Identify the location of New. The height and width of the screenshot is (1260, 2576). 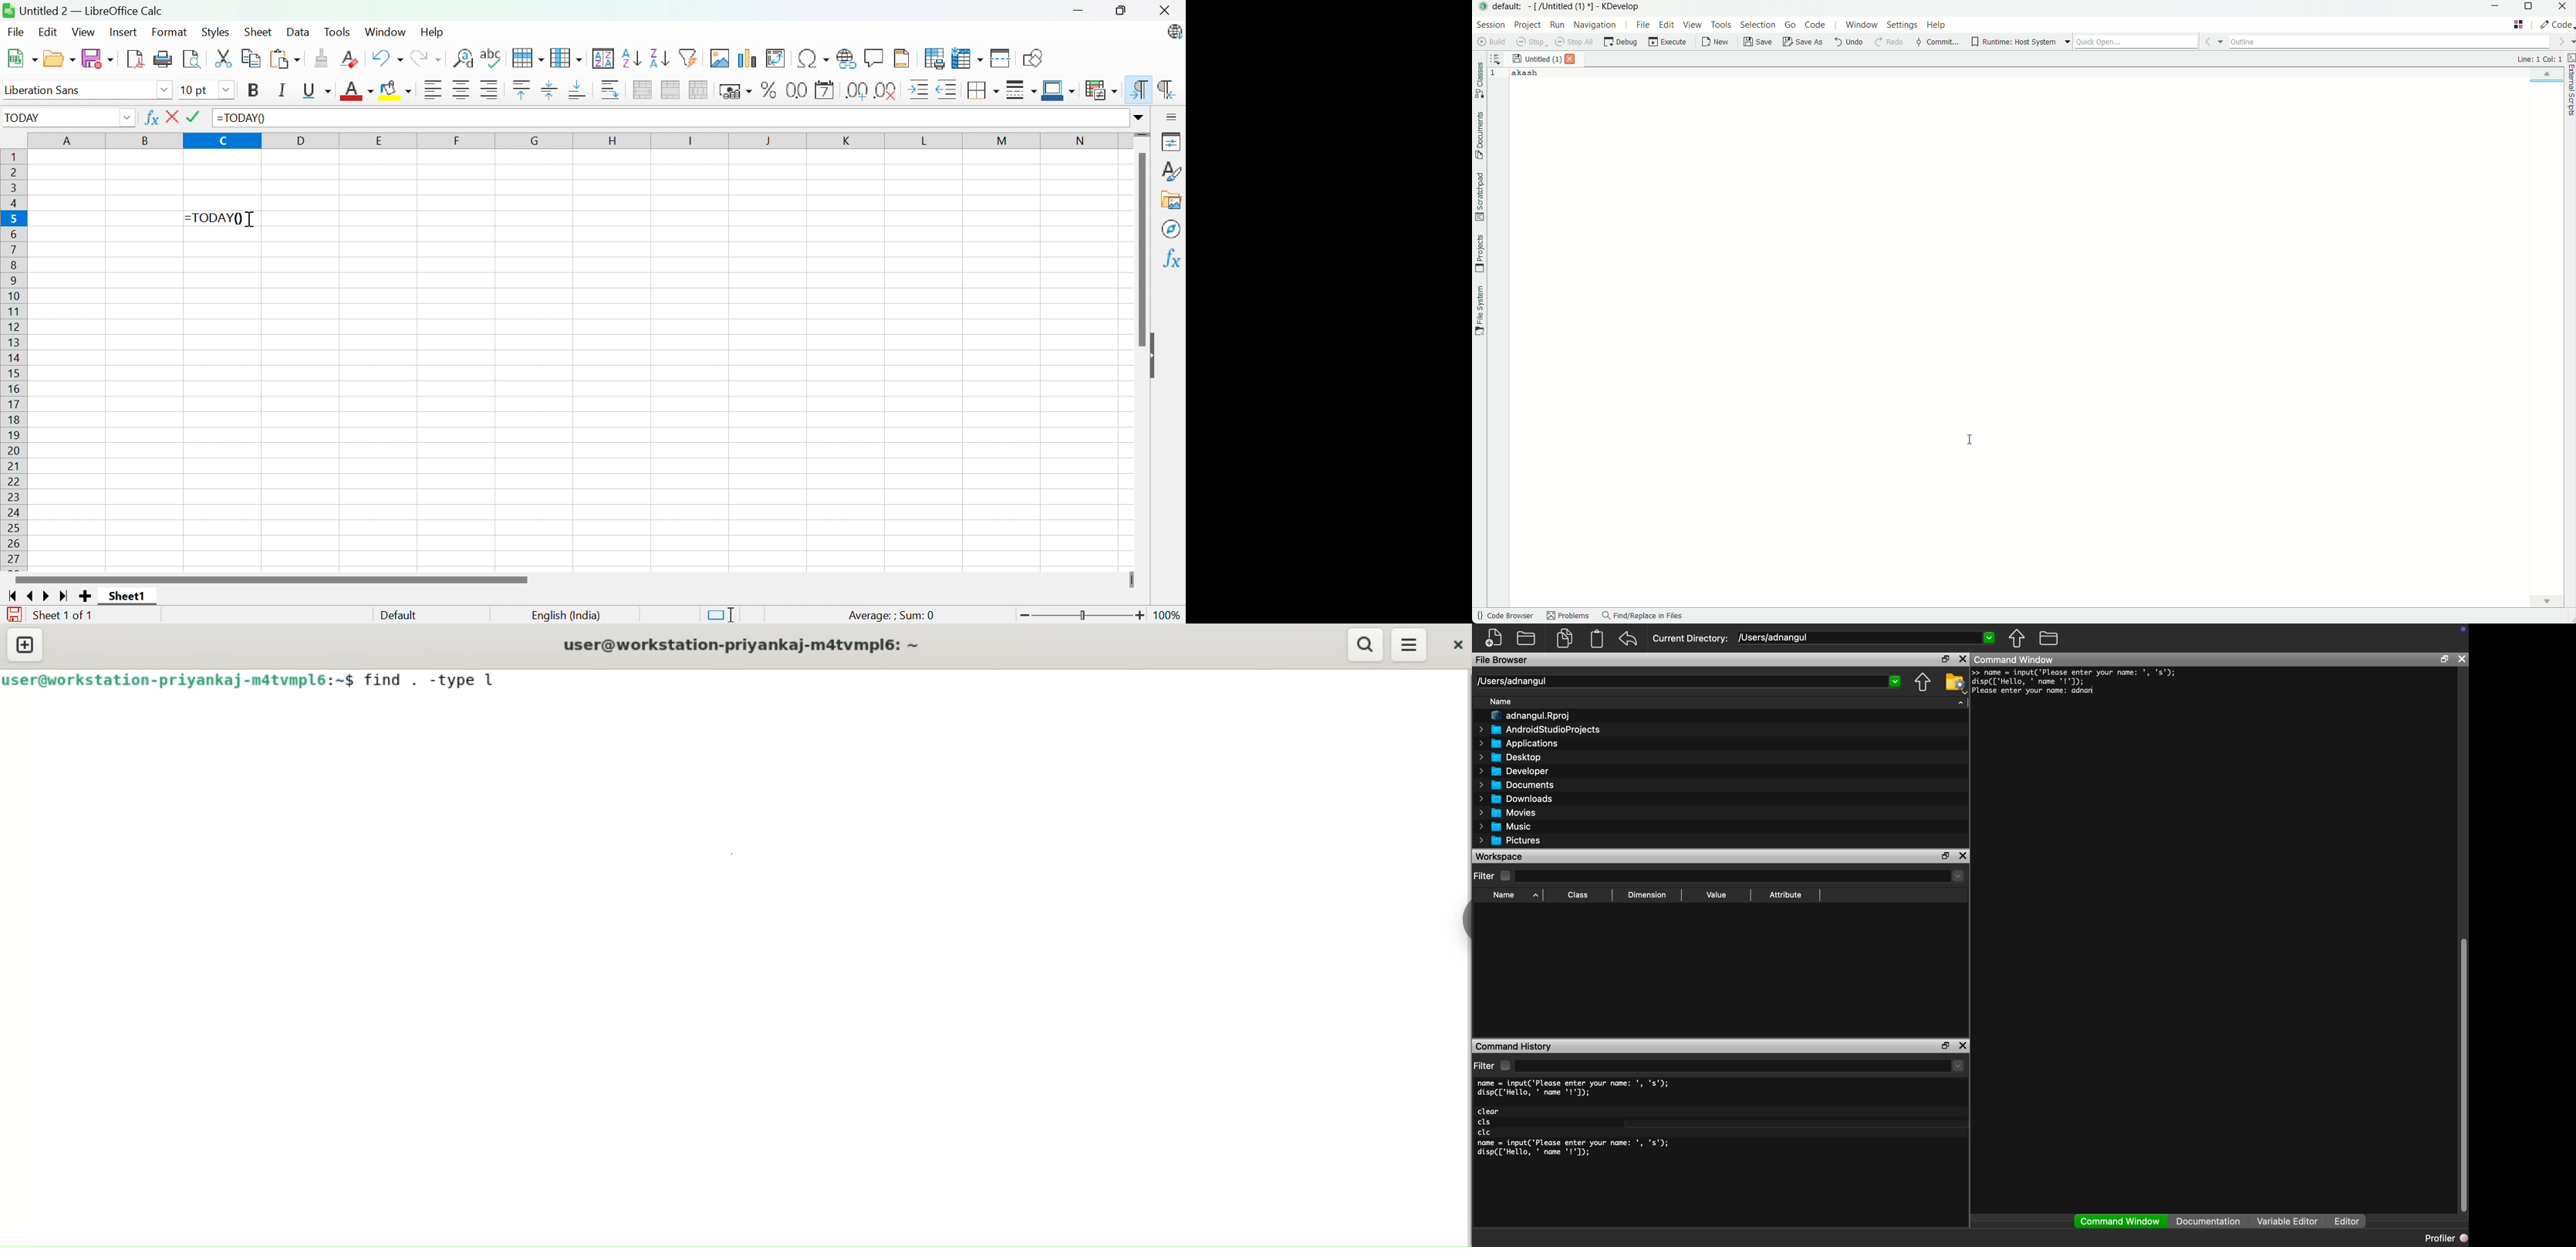
(23, 59).